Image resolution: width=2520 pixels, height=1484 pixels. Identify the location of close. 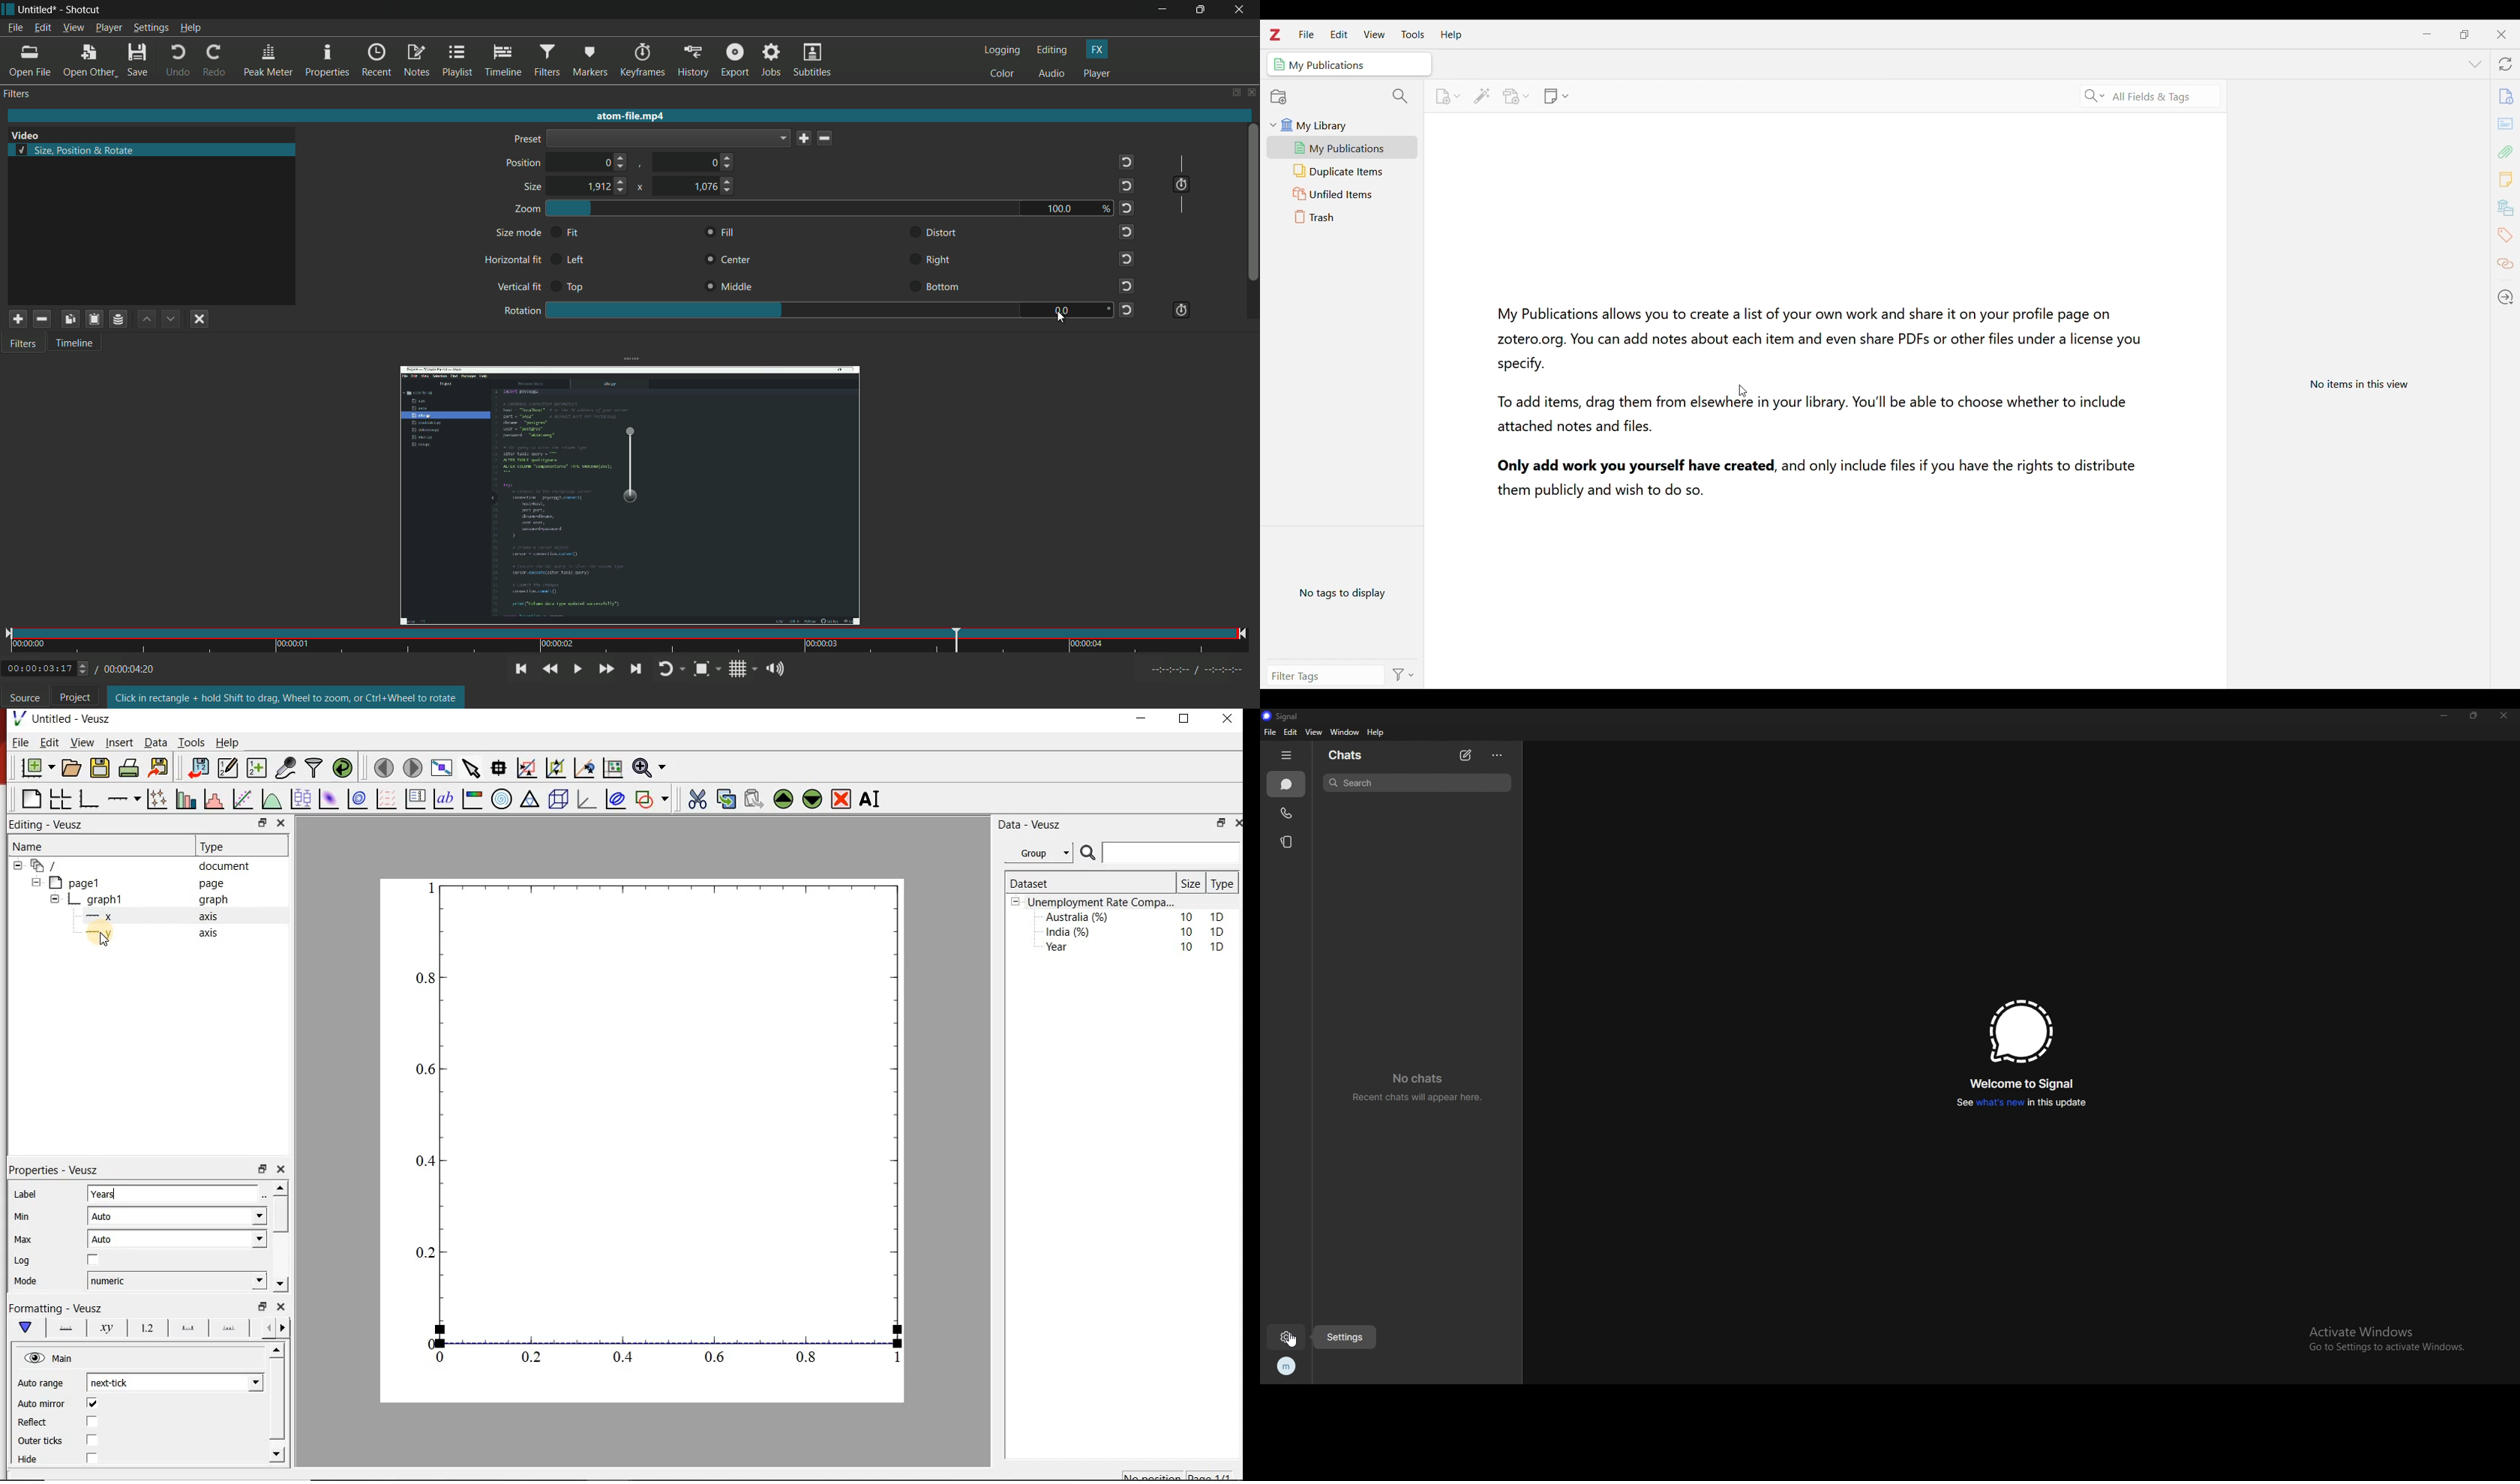
(282, 1306).